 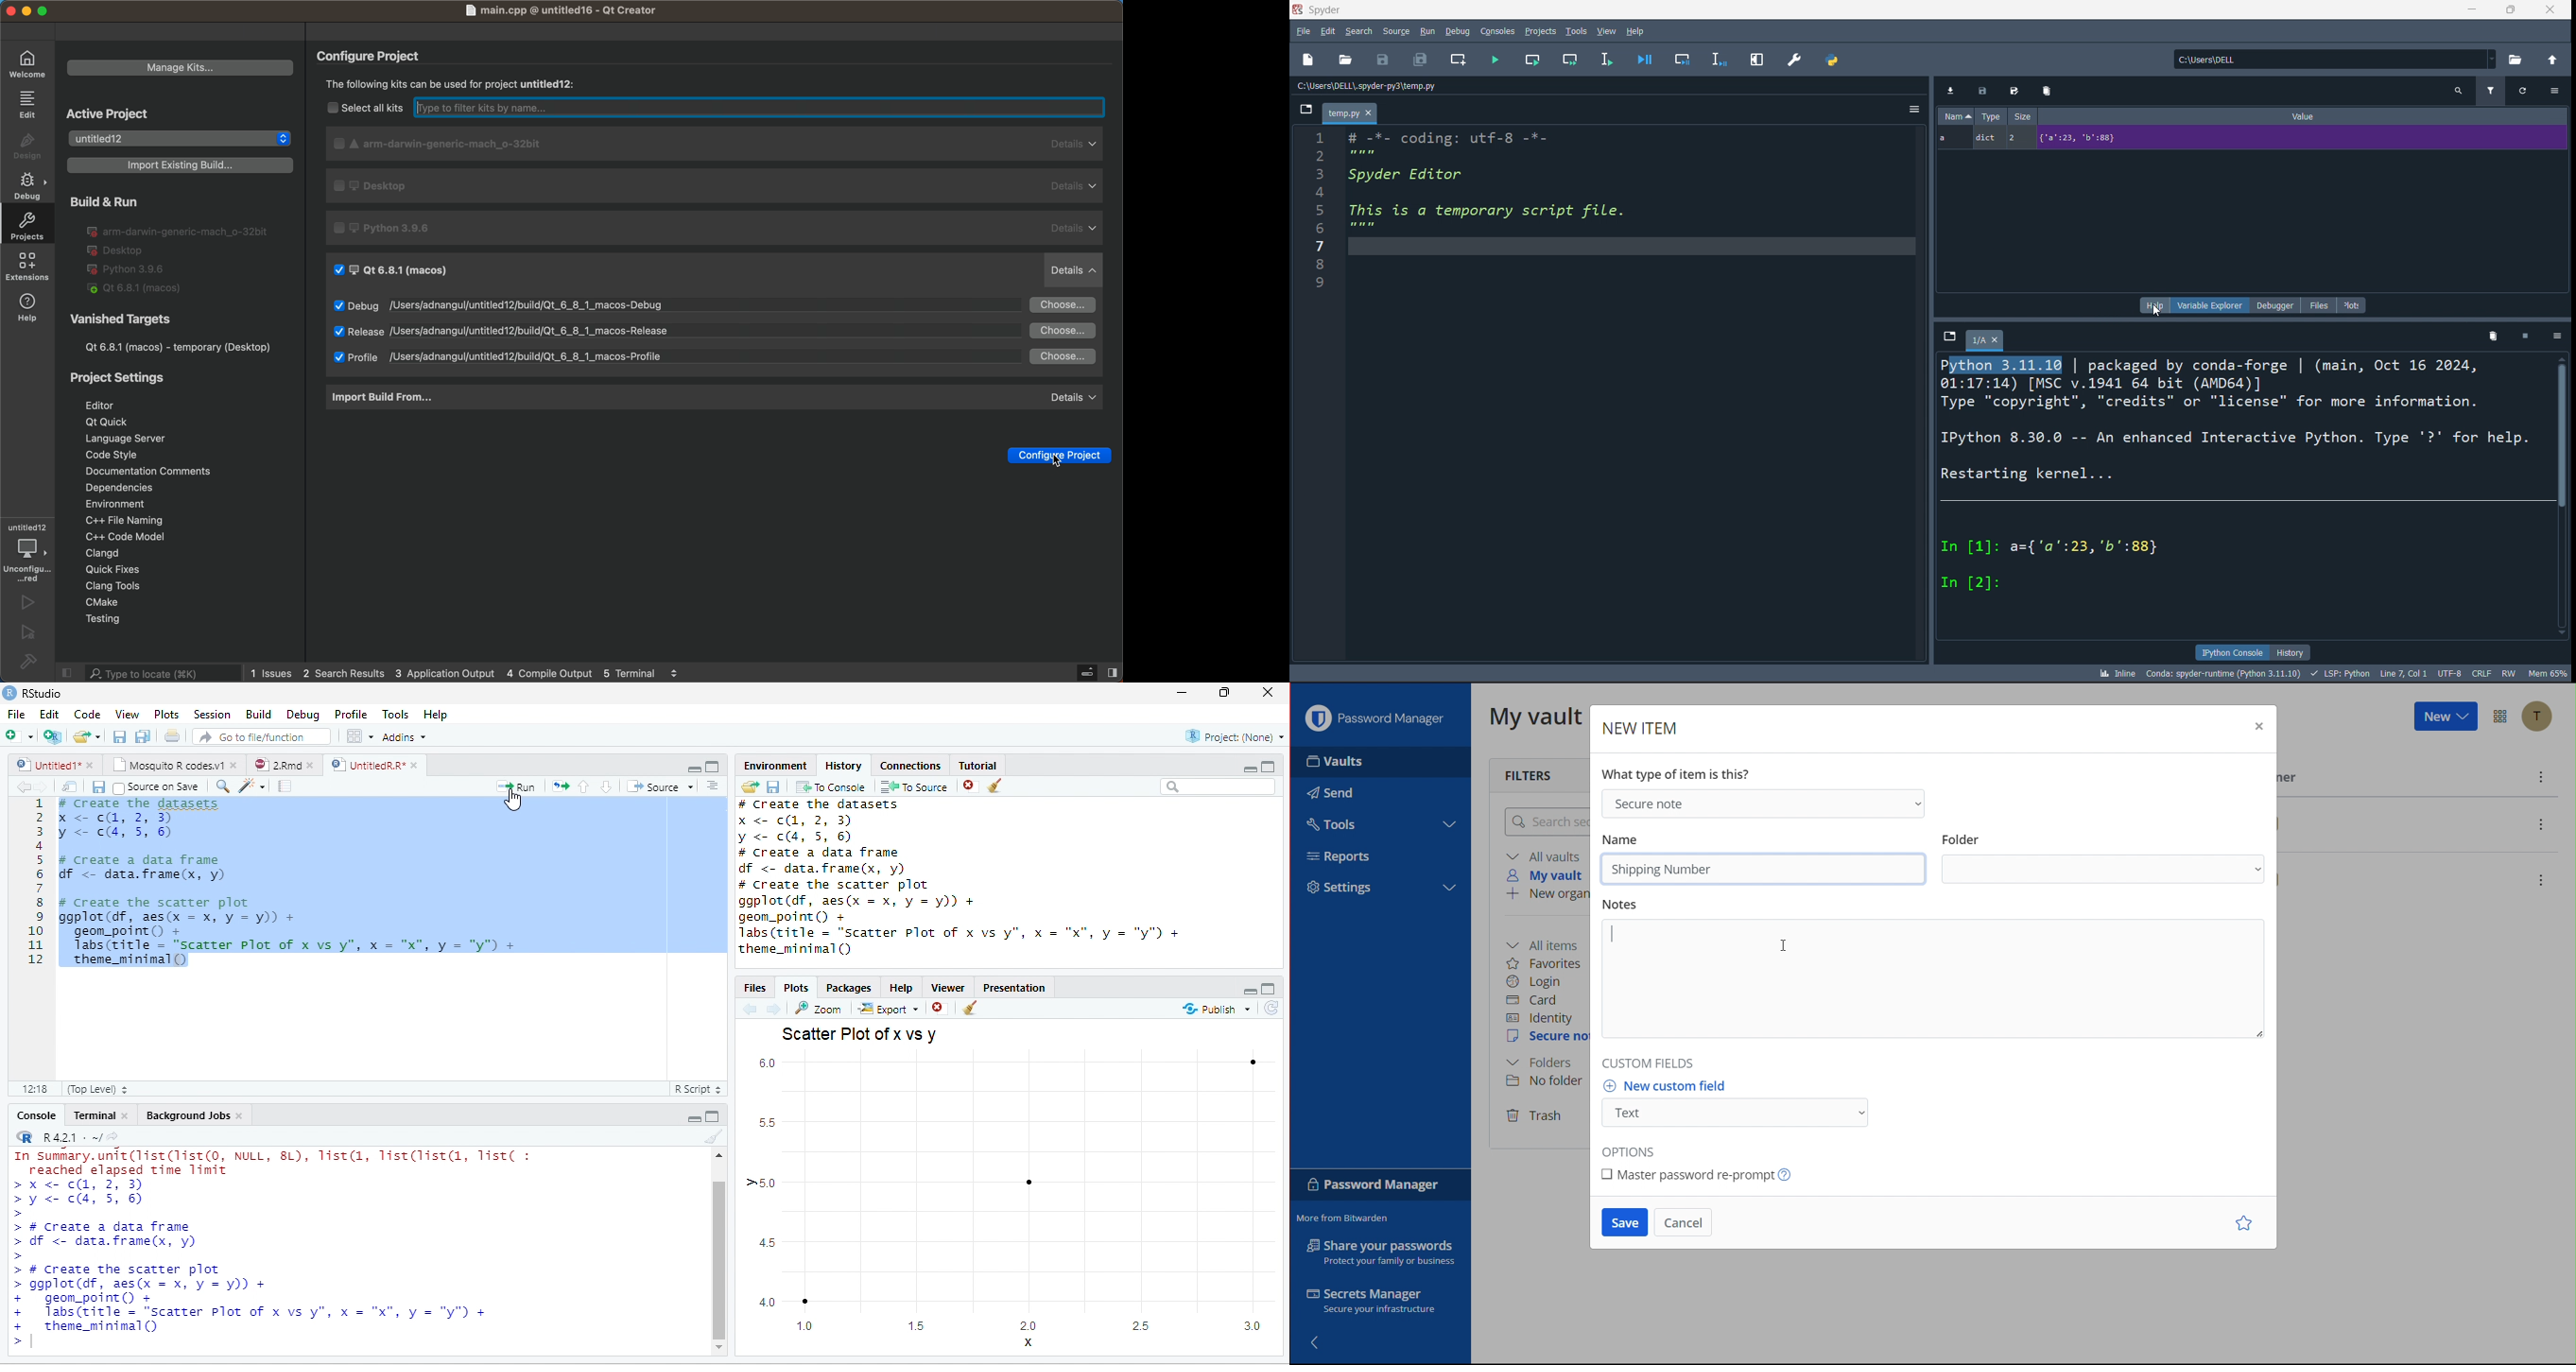 I want to click on projects, so click(x=1539, y=30).